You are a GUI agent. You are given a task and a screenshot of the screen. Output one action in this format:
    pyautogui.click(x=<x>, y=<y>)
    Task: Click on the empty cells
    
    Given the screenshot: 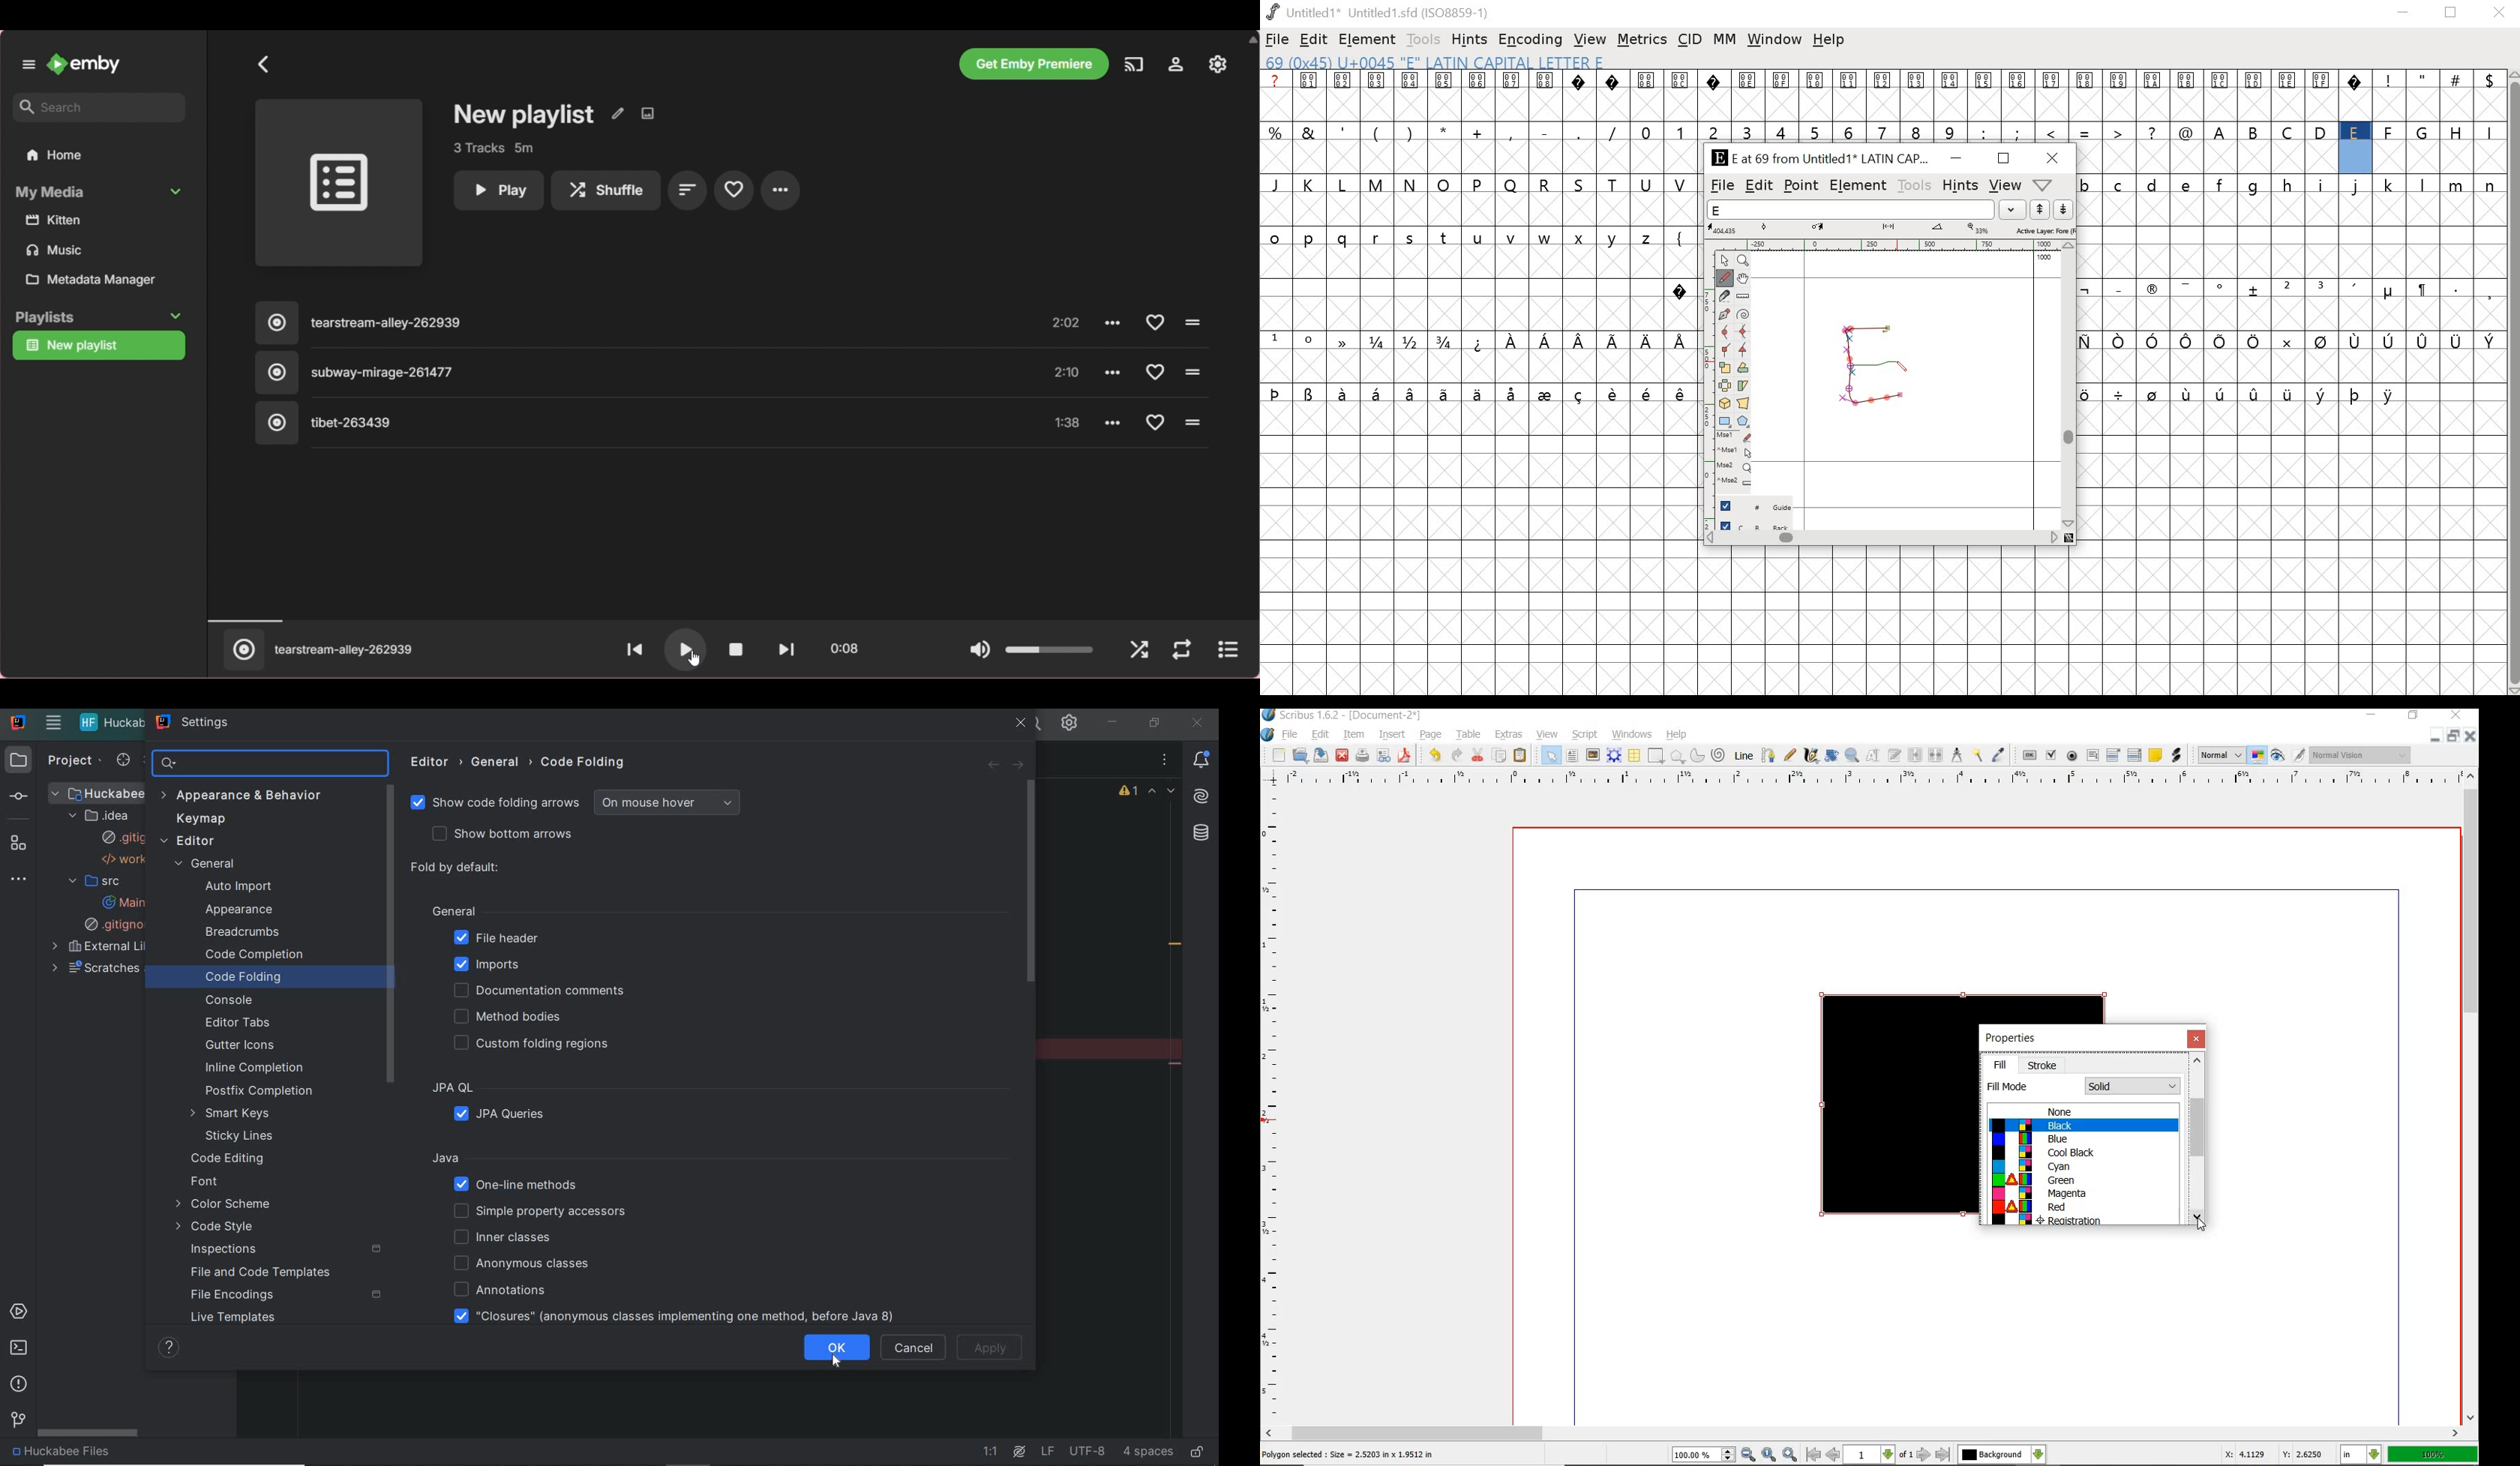 What is the action you would take?
    pyautogui.click(x=2293, y=235)
    